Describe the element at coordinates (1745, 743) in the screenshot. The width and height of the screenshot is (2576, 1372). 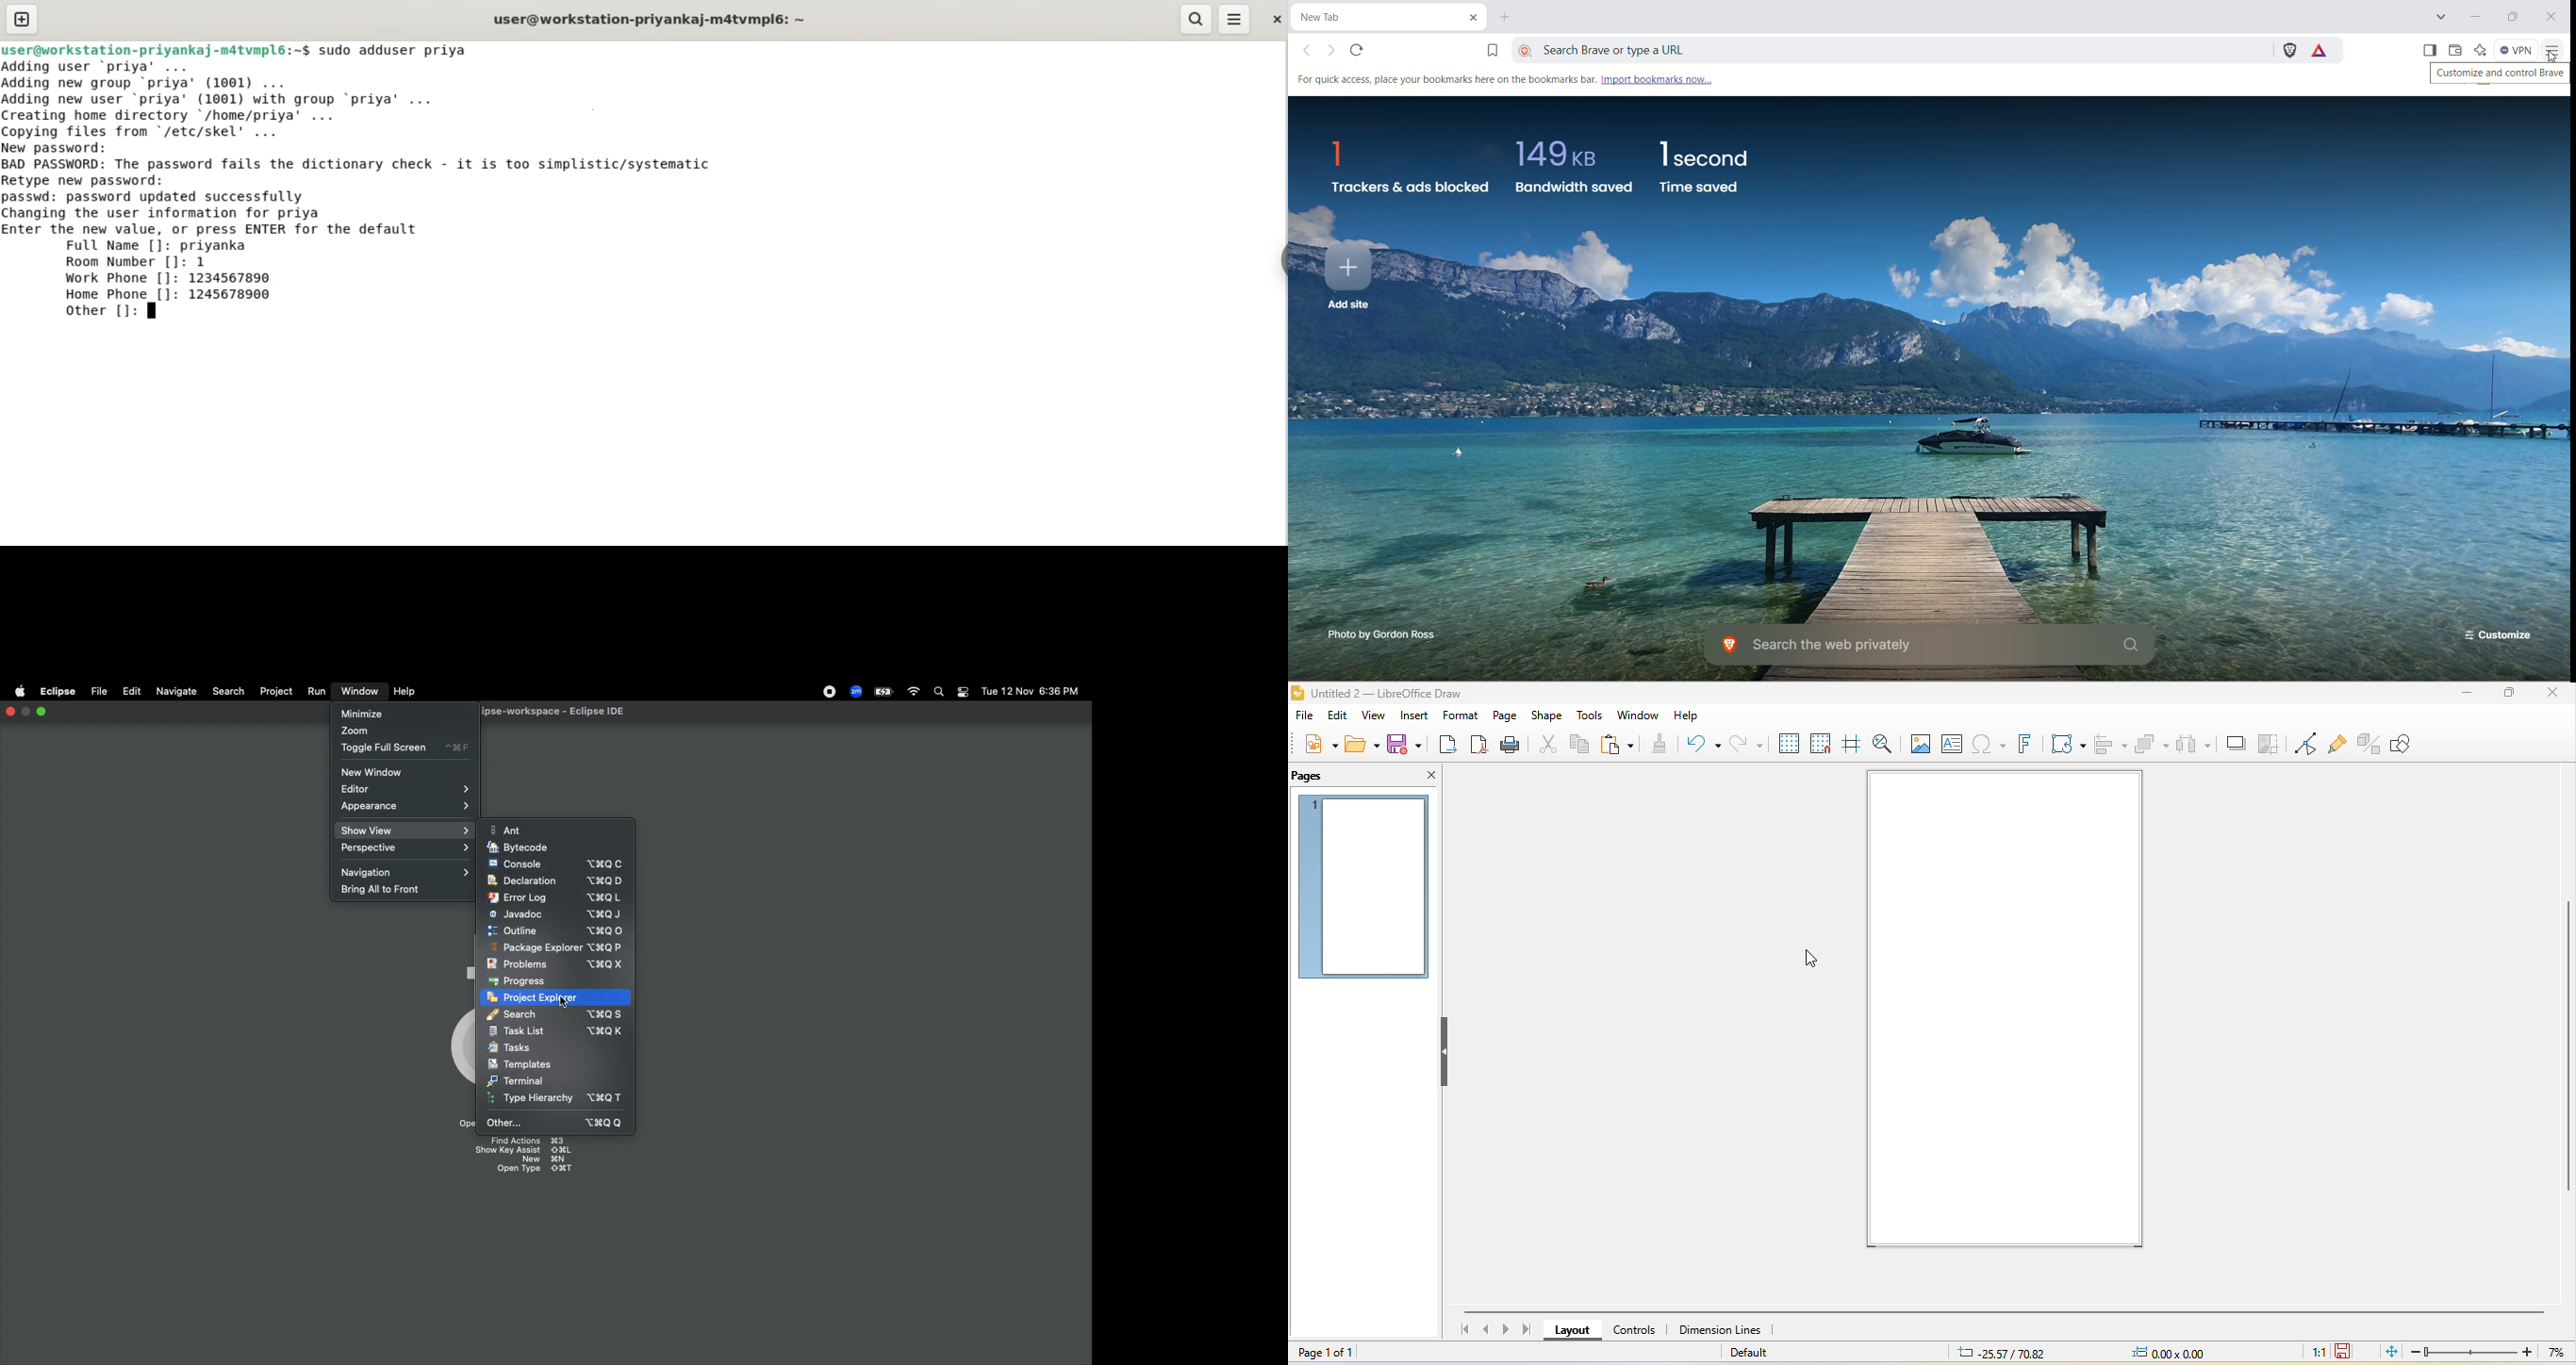
I see `redo` at that location.